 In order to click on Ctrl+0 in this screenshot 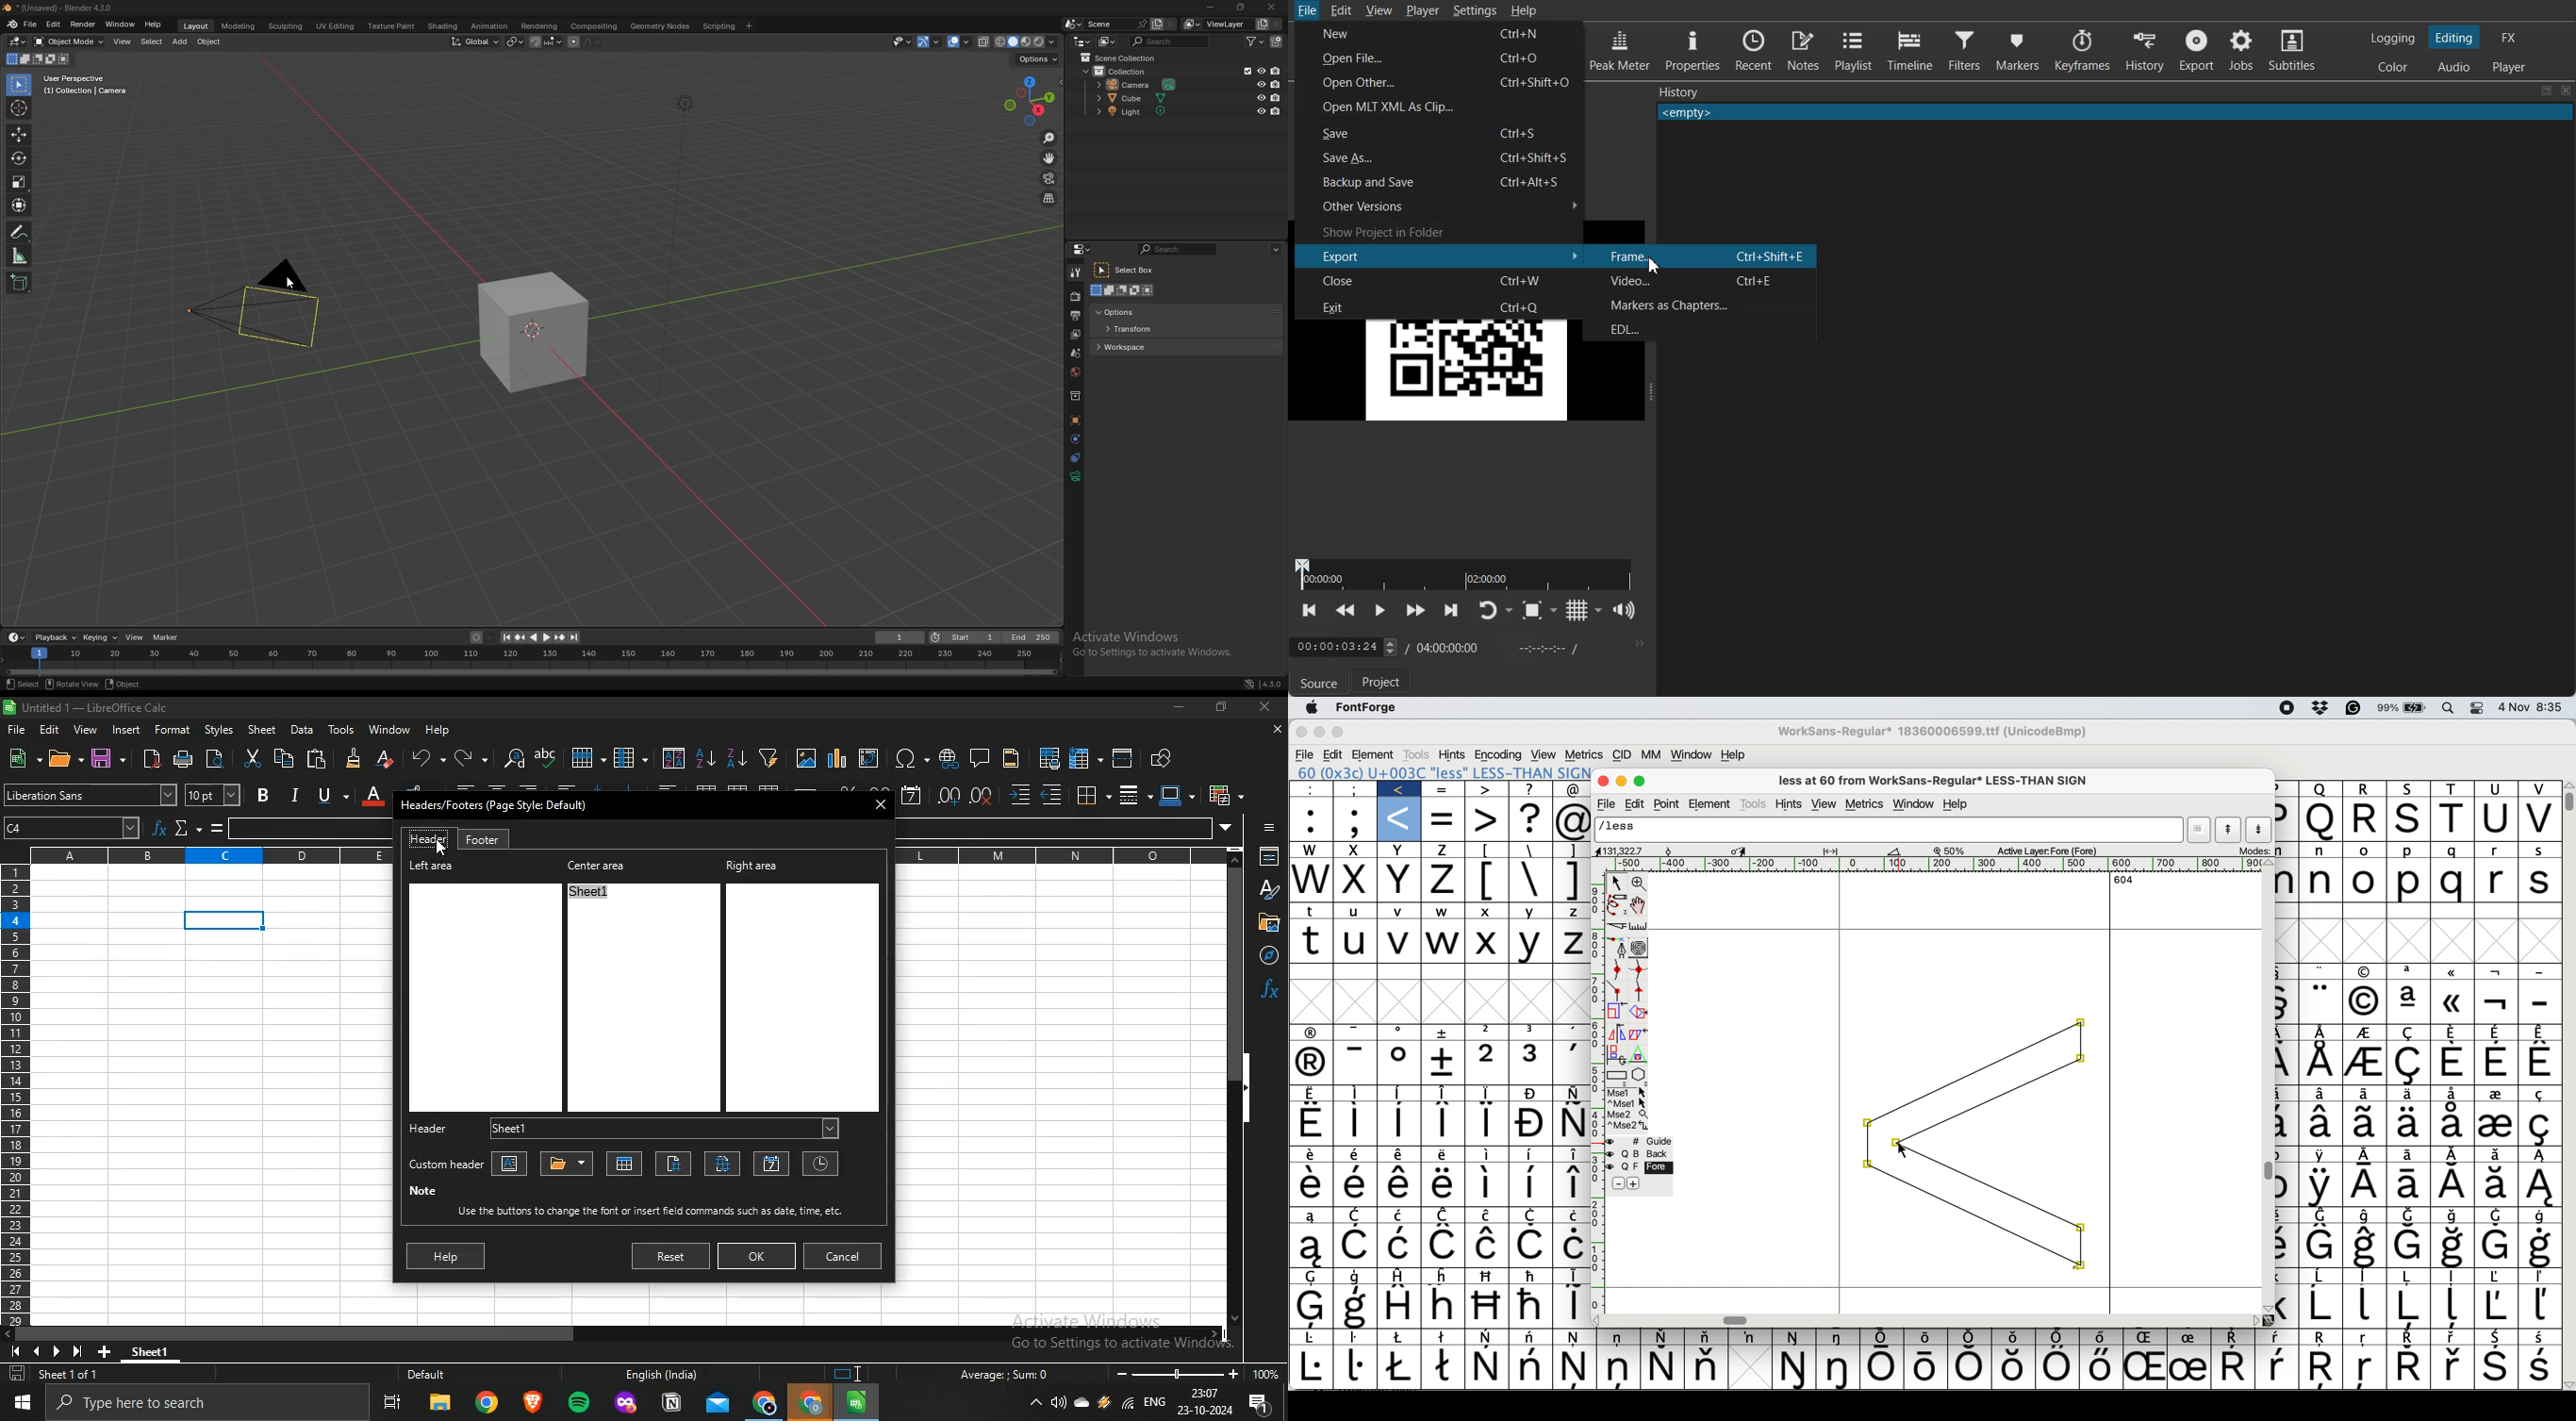, I will do `click(1523, 59)`.